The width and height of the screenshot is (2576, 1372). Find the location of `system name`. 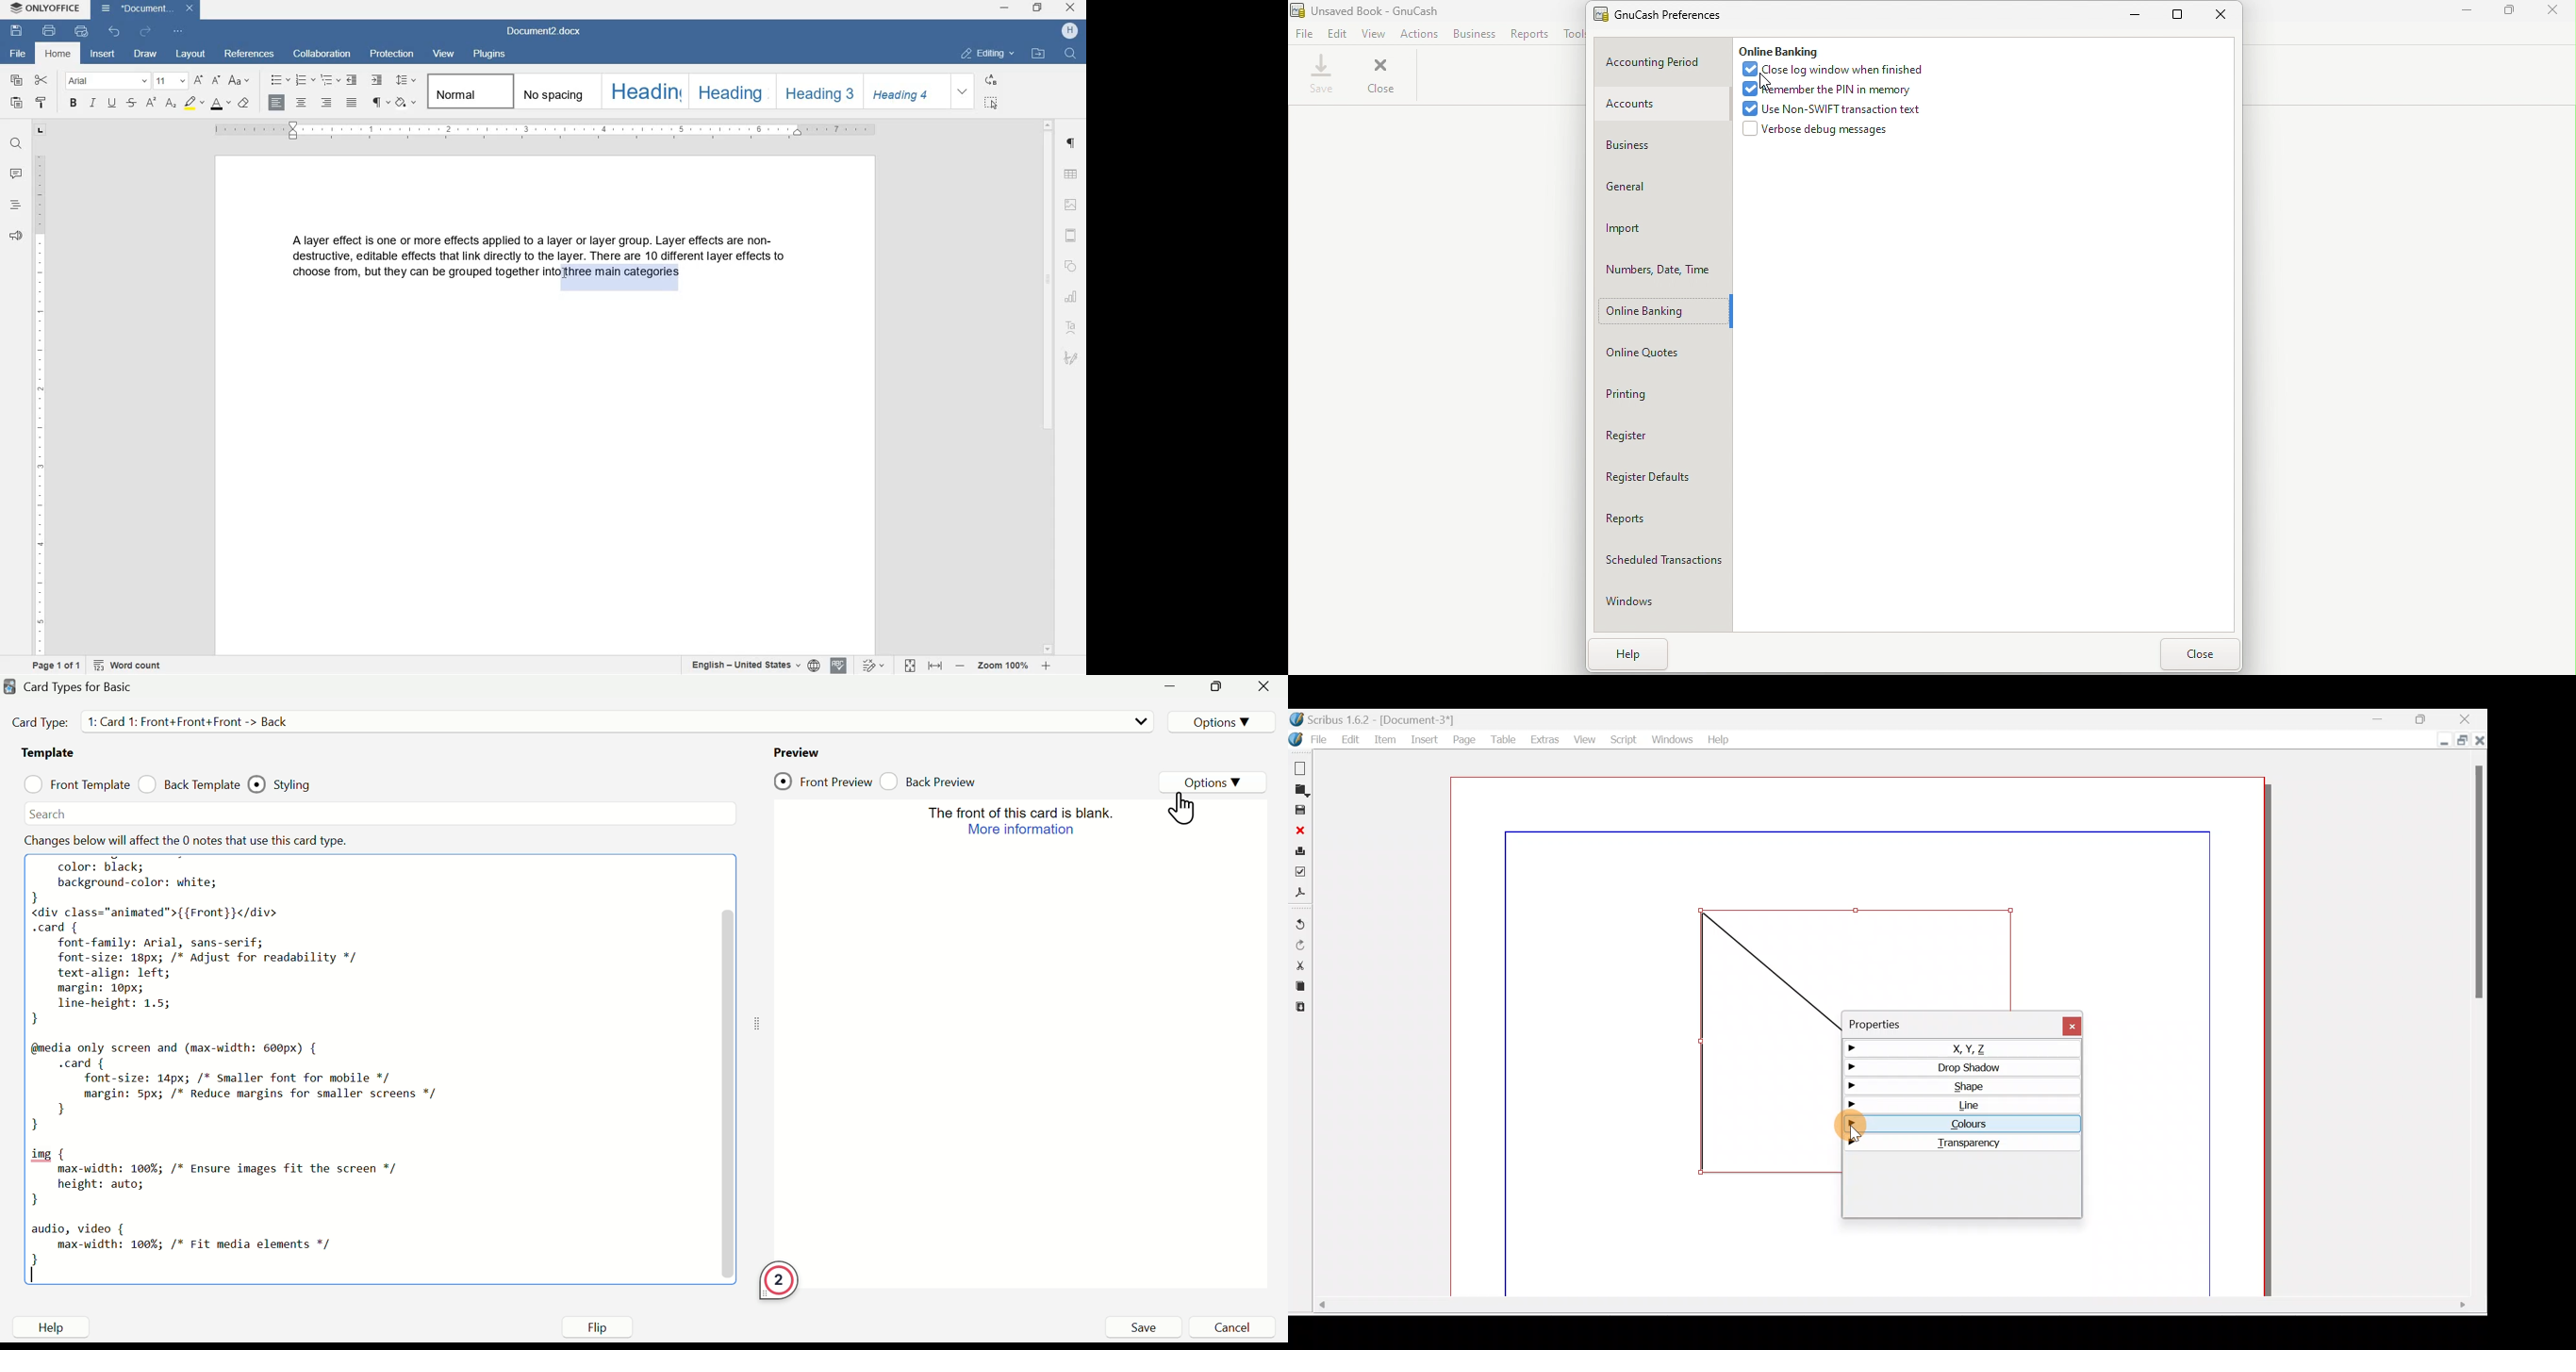

system name is located at coordinates (43, 8).